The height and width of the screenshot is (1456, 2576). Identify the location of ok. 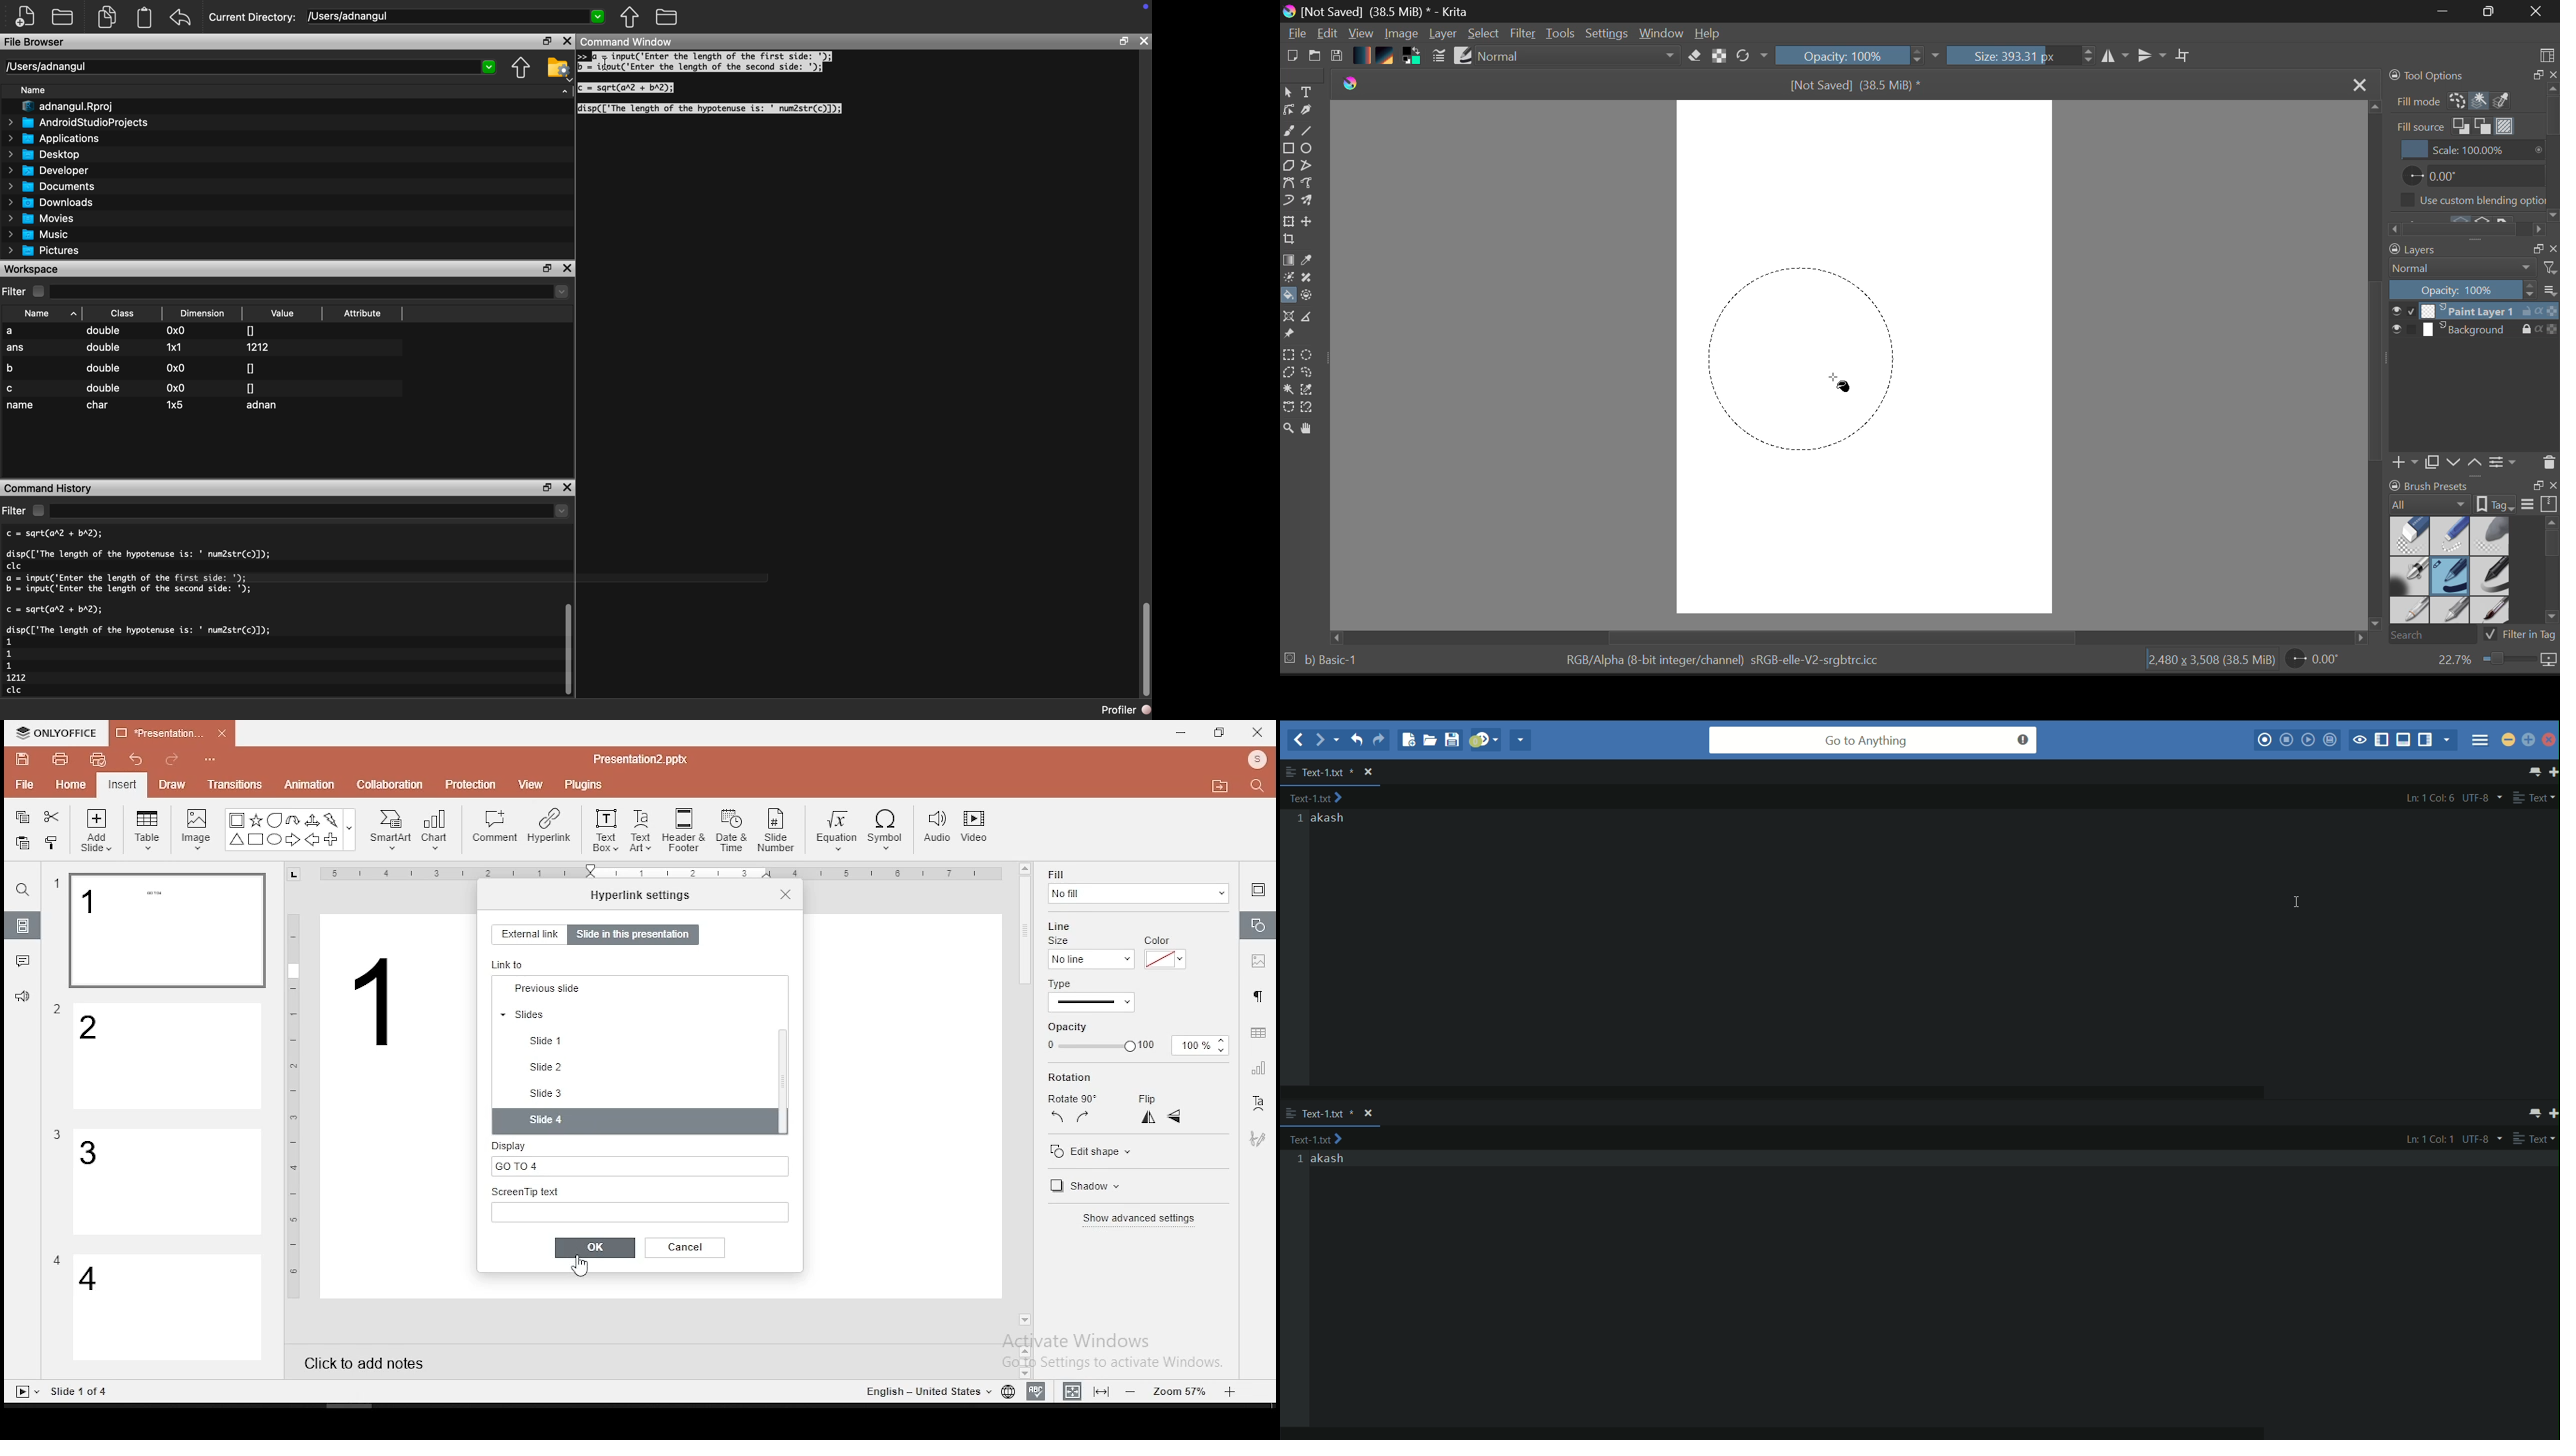
(595, 1248).